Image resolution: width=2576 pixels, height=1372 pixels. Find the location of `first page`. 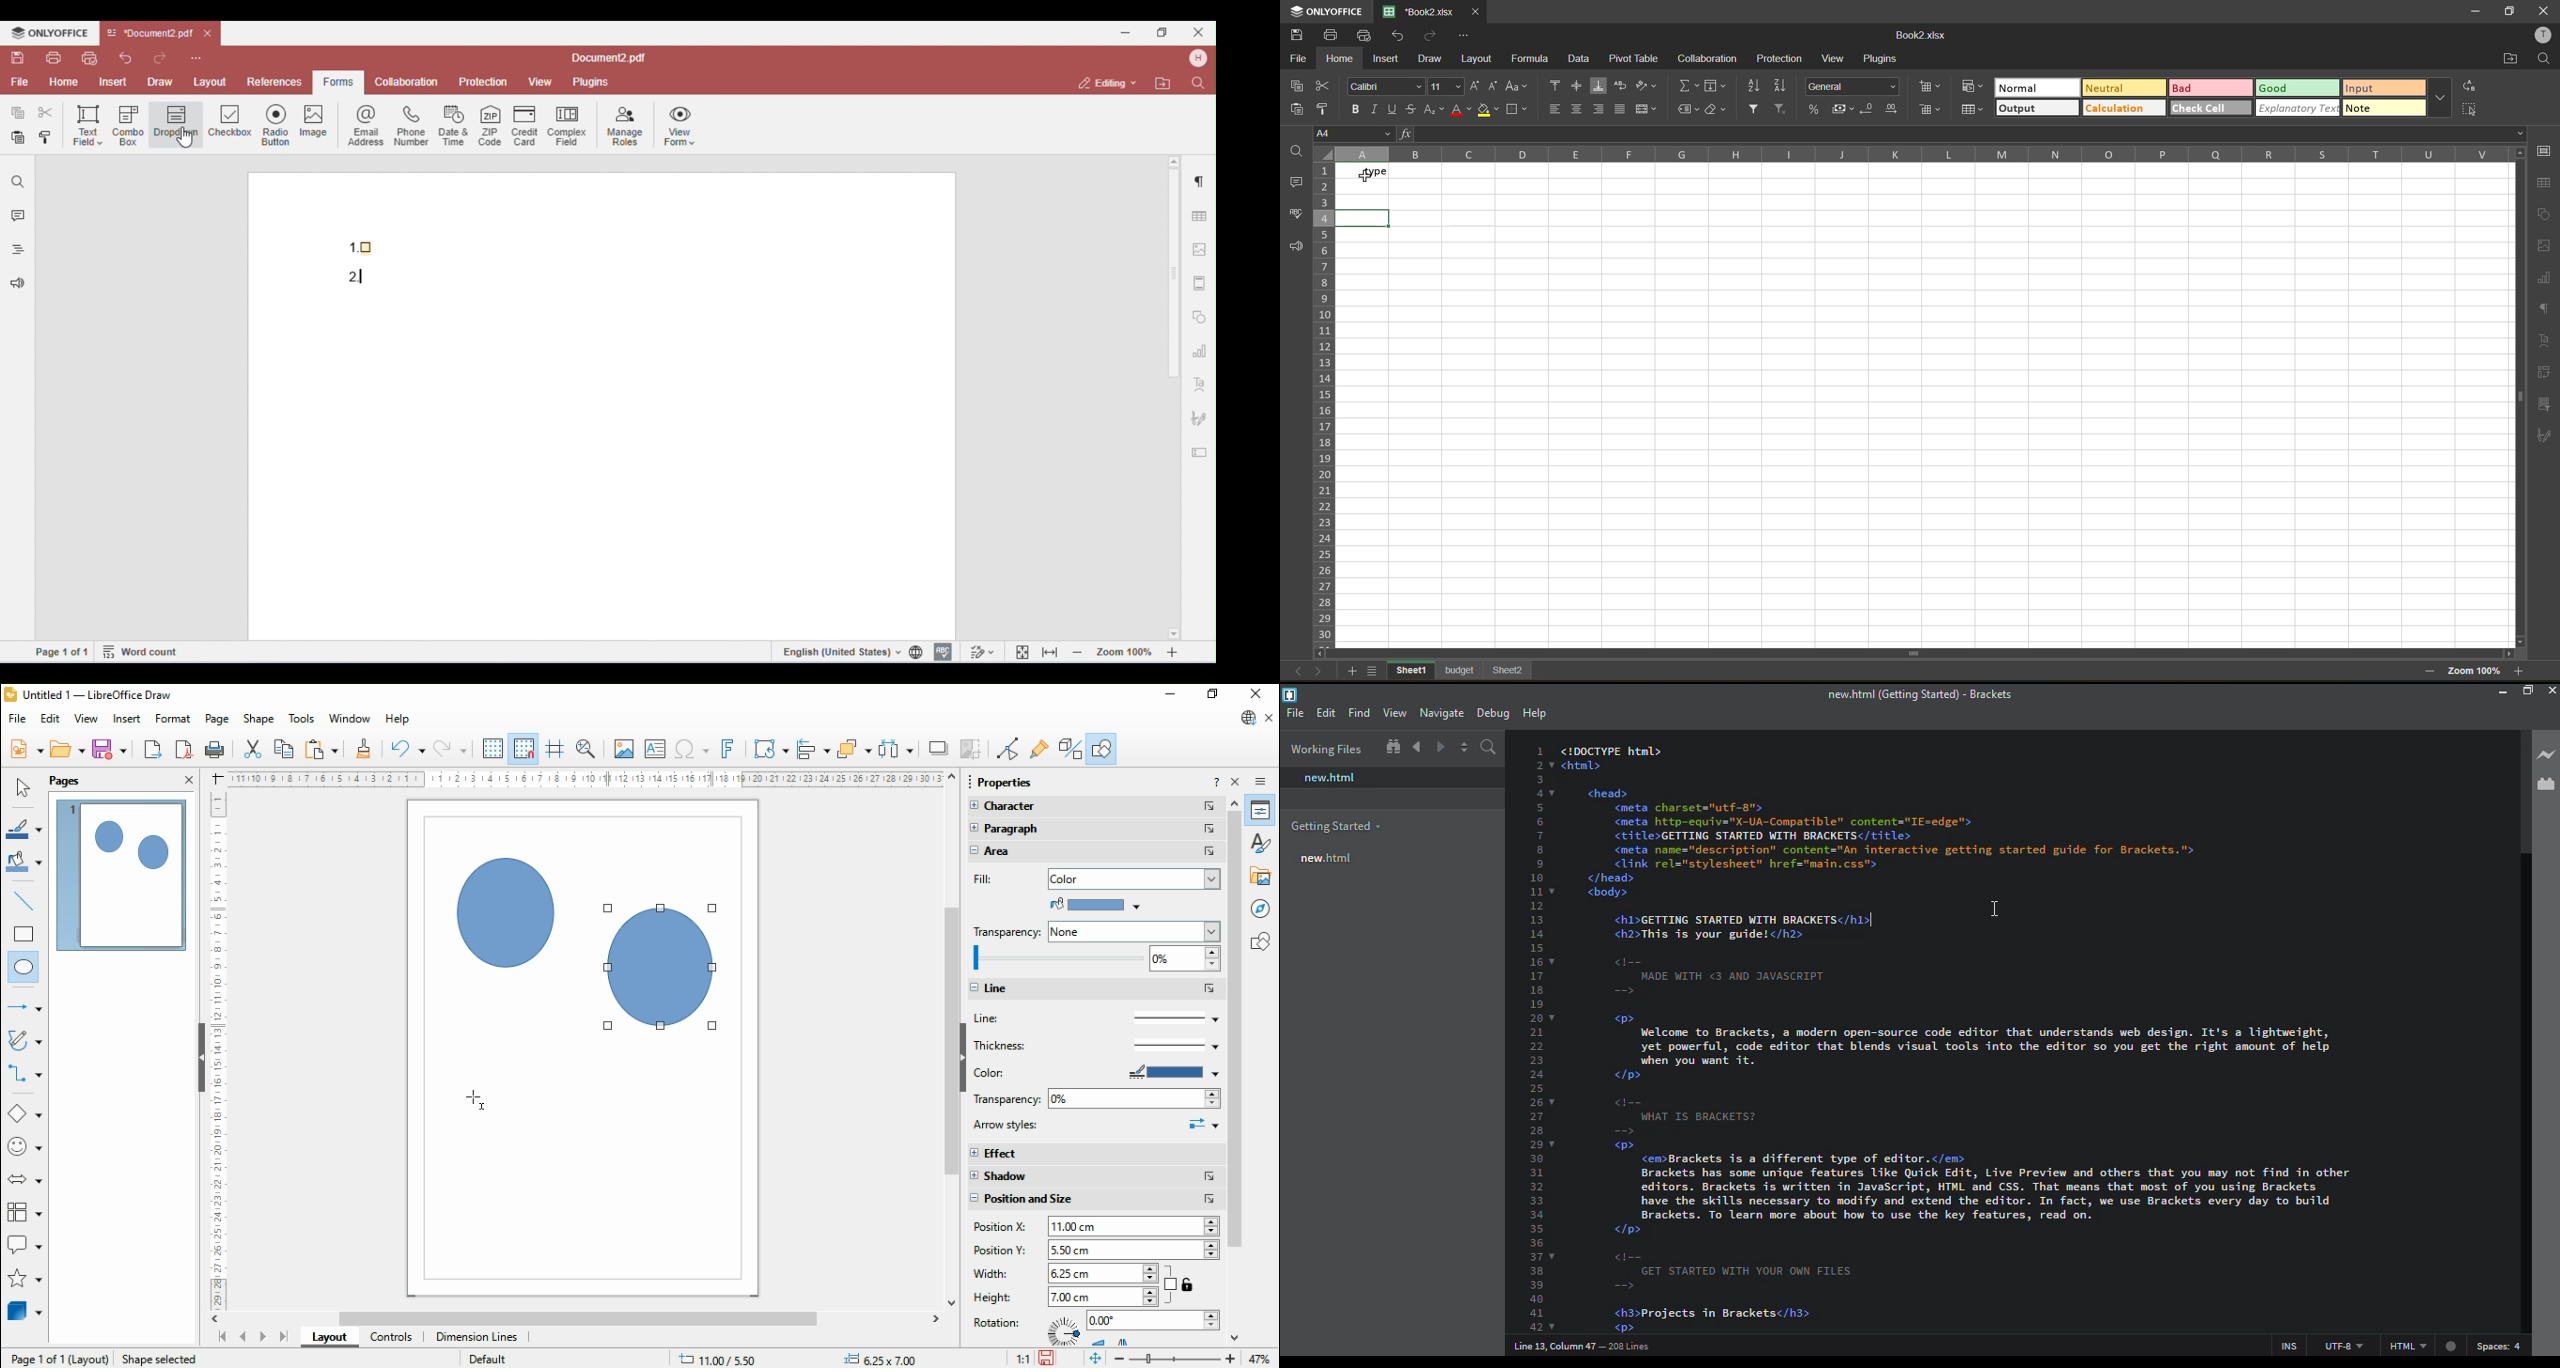

first page is located at coordinates (221, 1338).